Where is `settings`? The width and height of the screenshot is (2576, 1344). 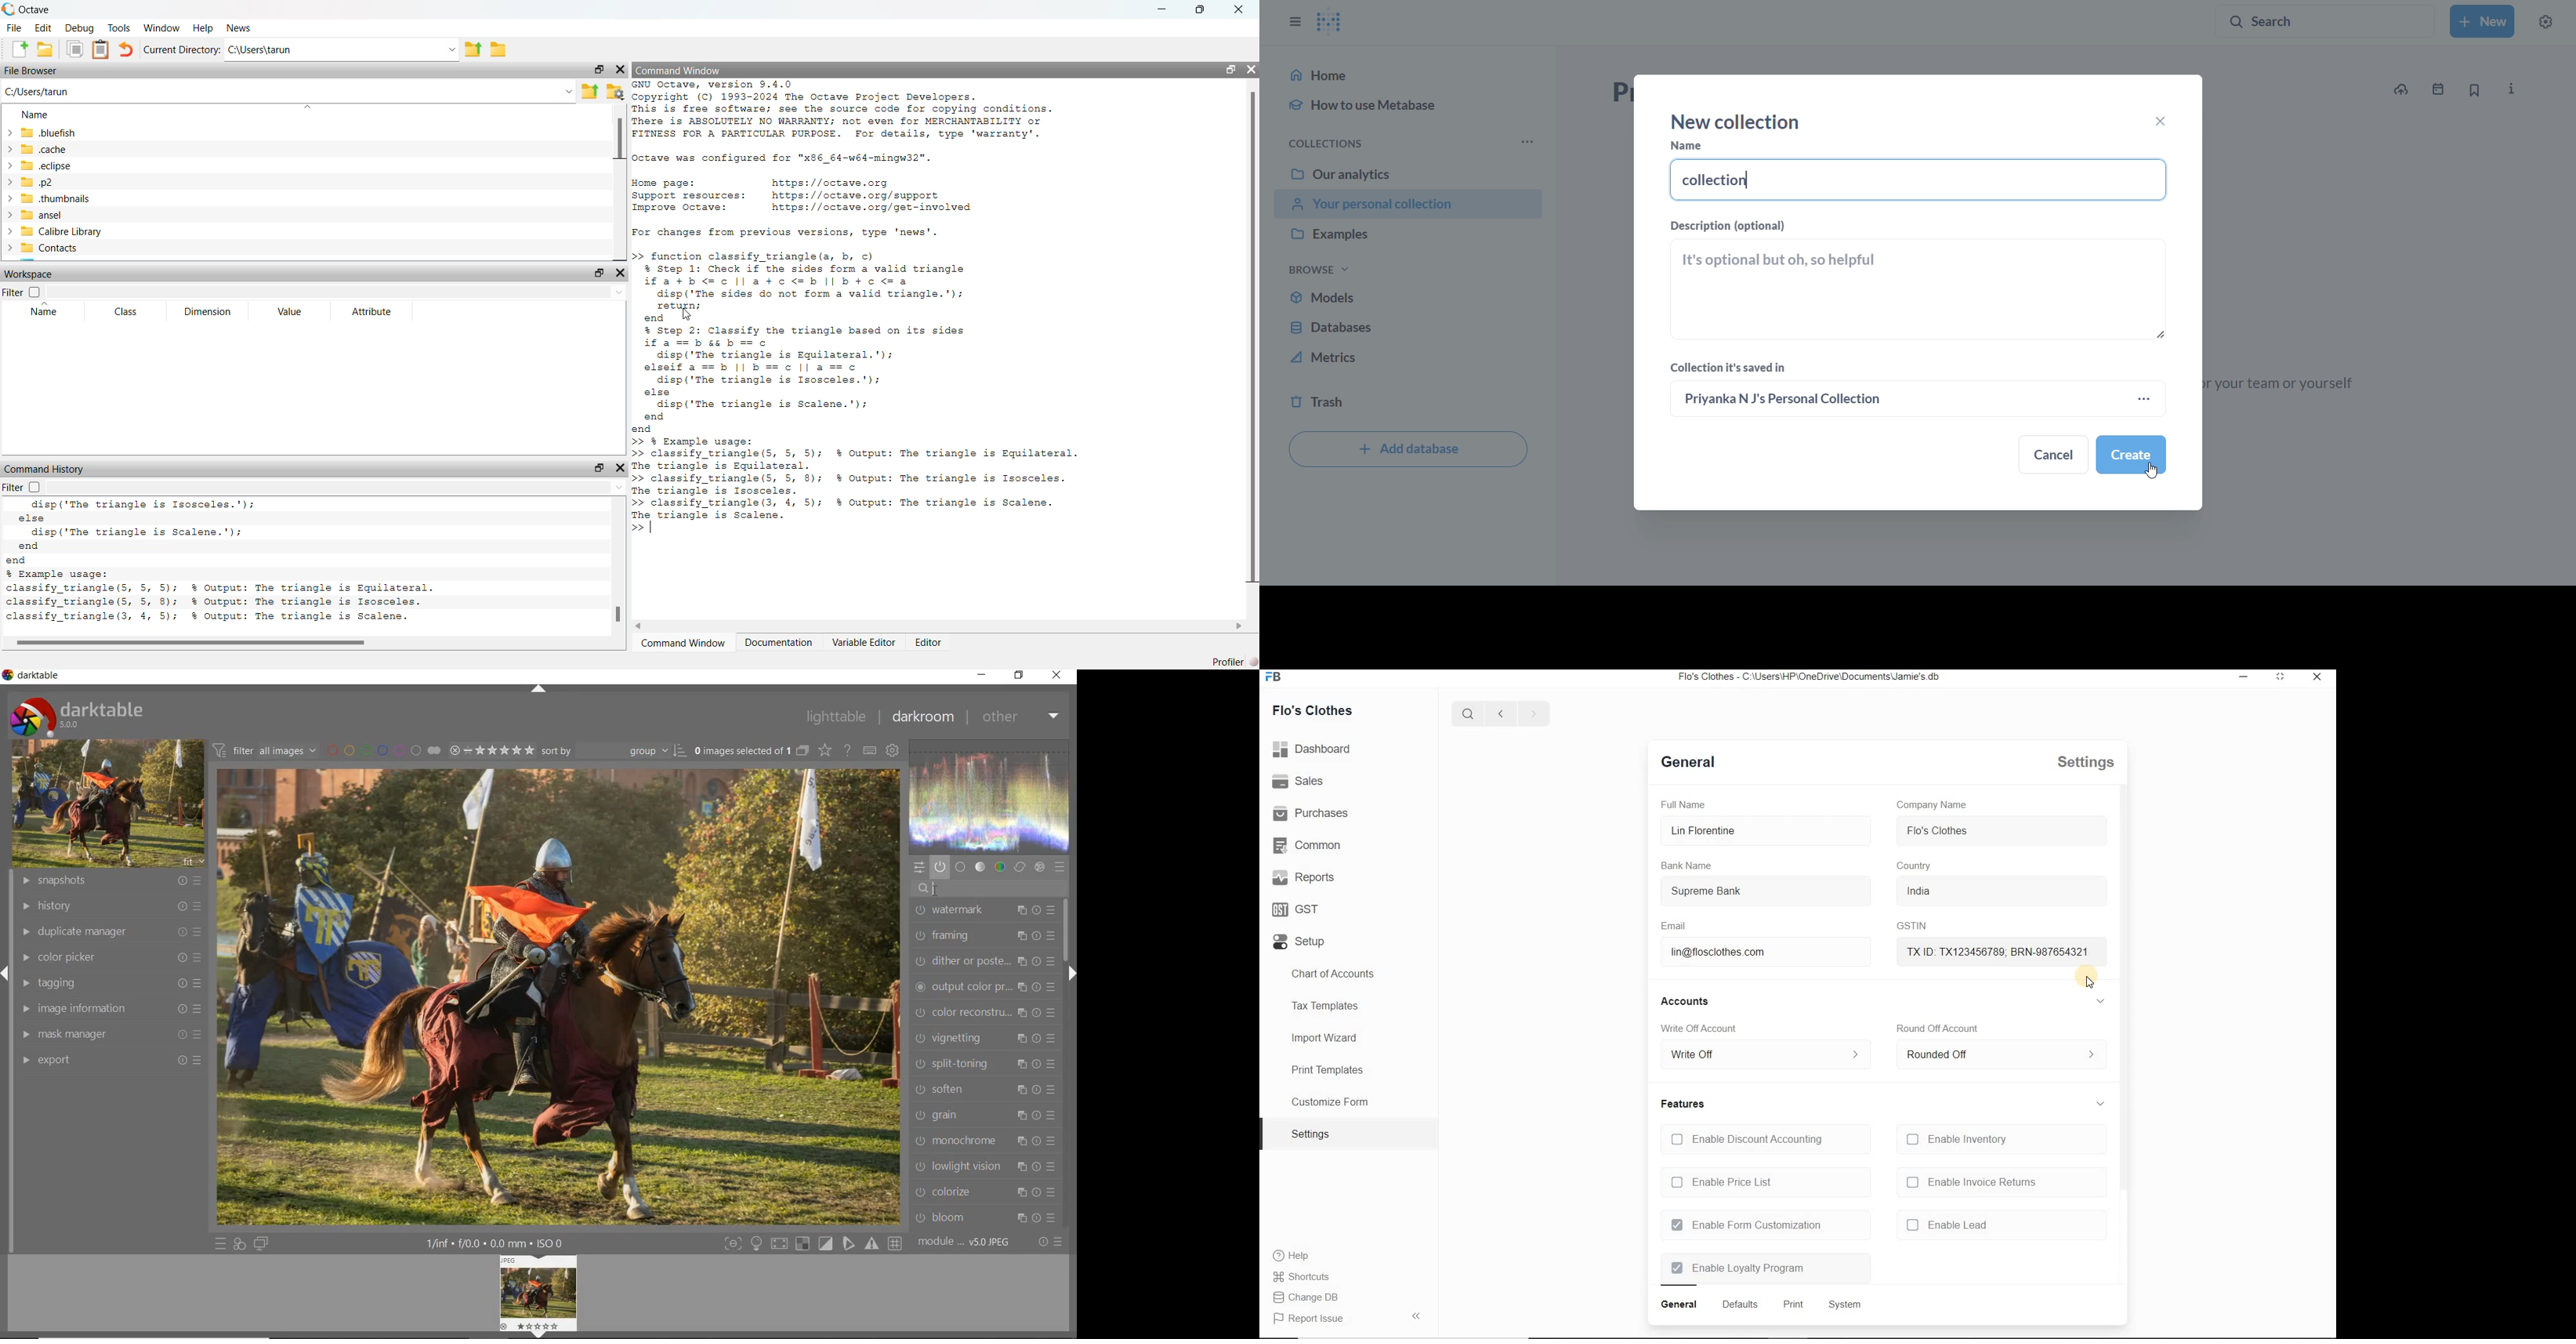
settings is located at coordinates (2081, 763).